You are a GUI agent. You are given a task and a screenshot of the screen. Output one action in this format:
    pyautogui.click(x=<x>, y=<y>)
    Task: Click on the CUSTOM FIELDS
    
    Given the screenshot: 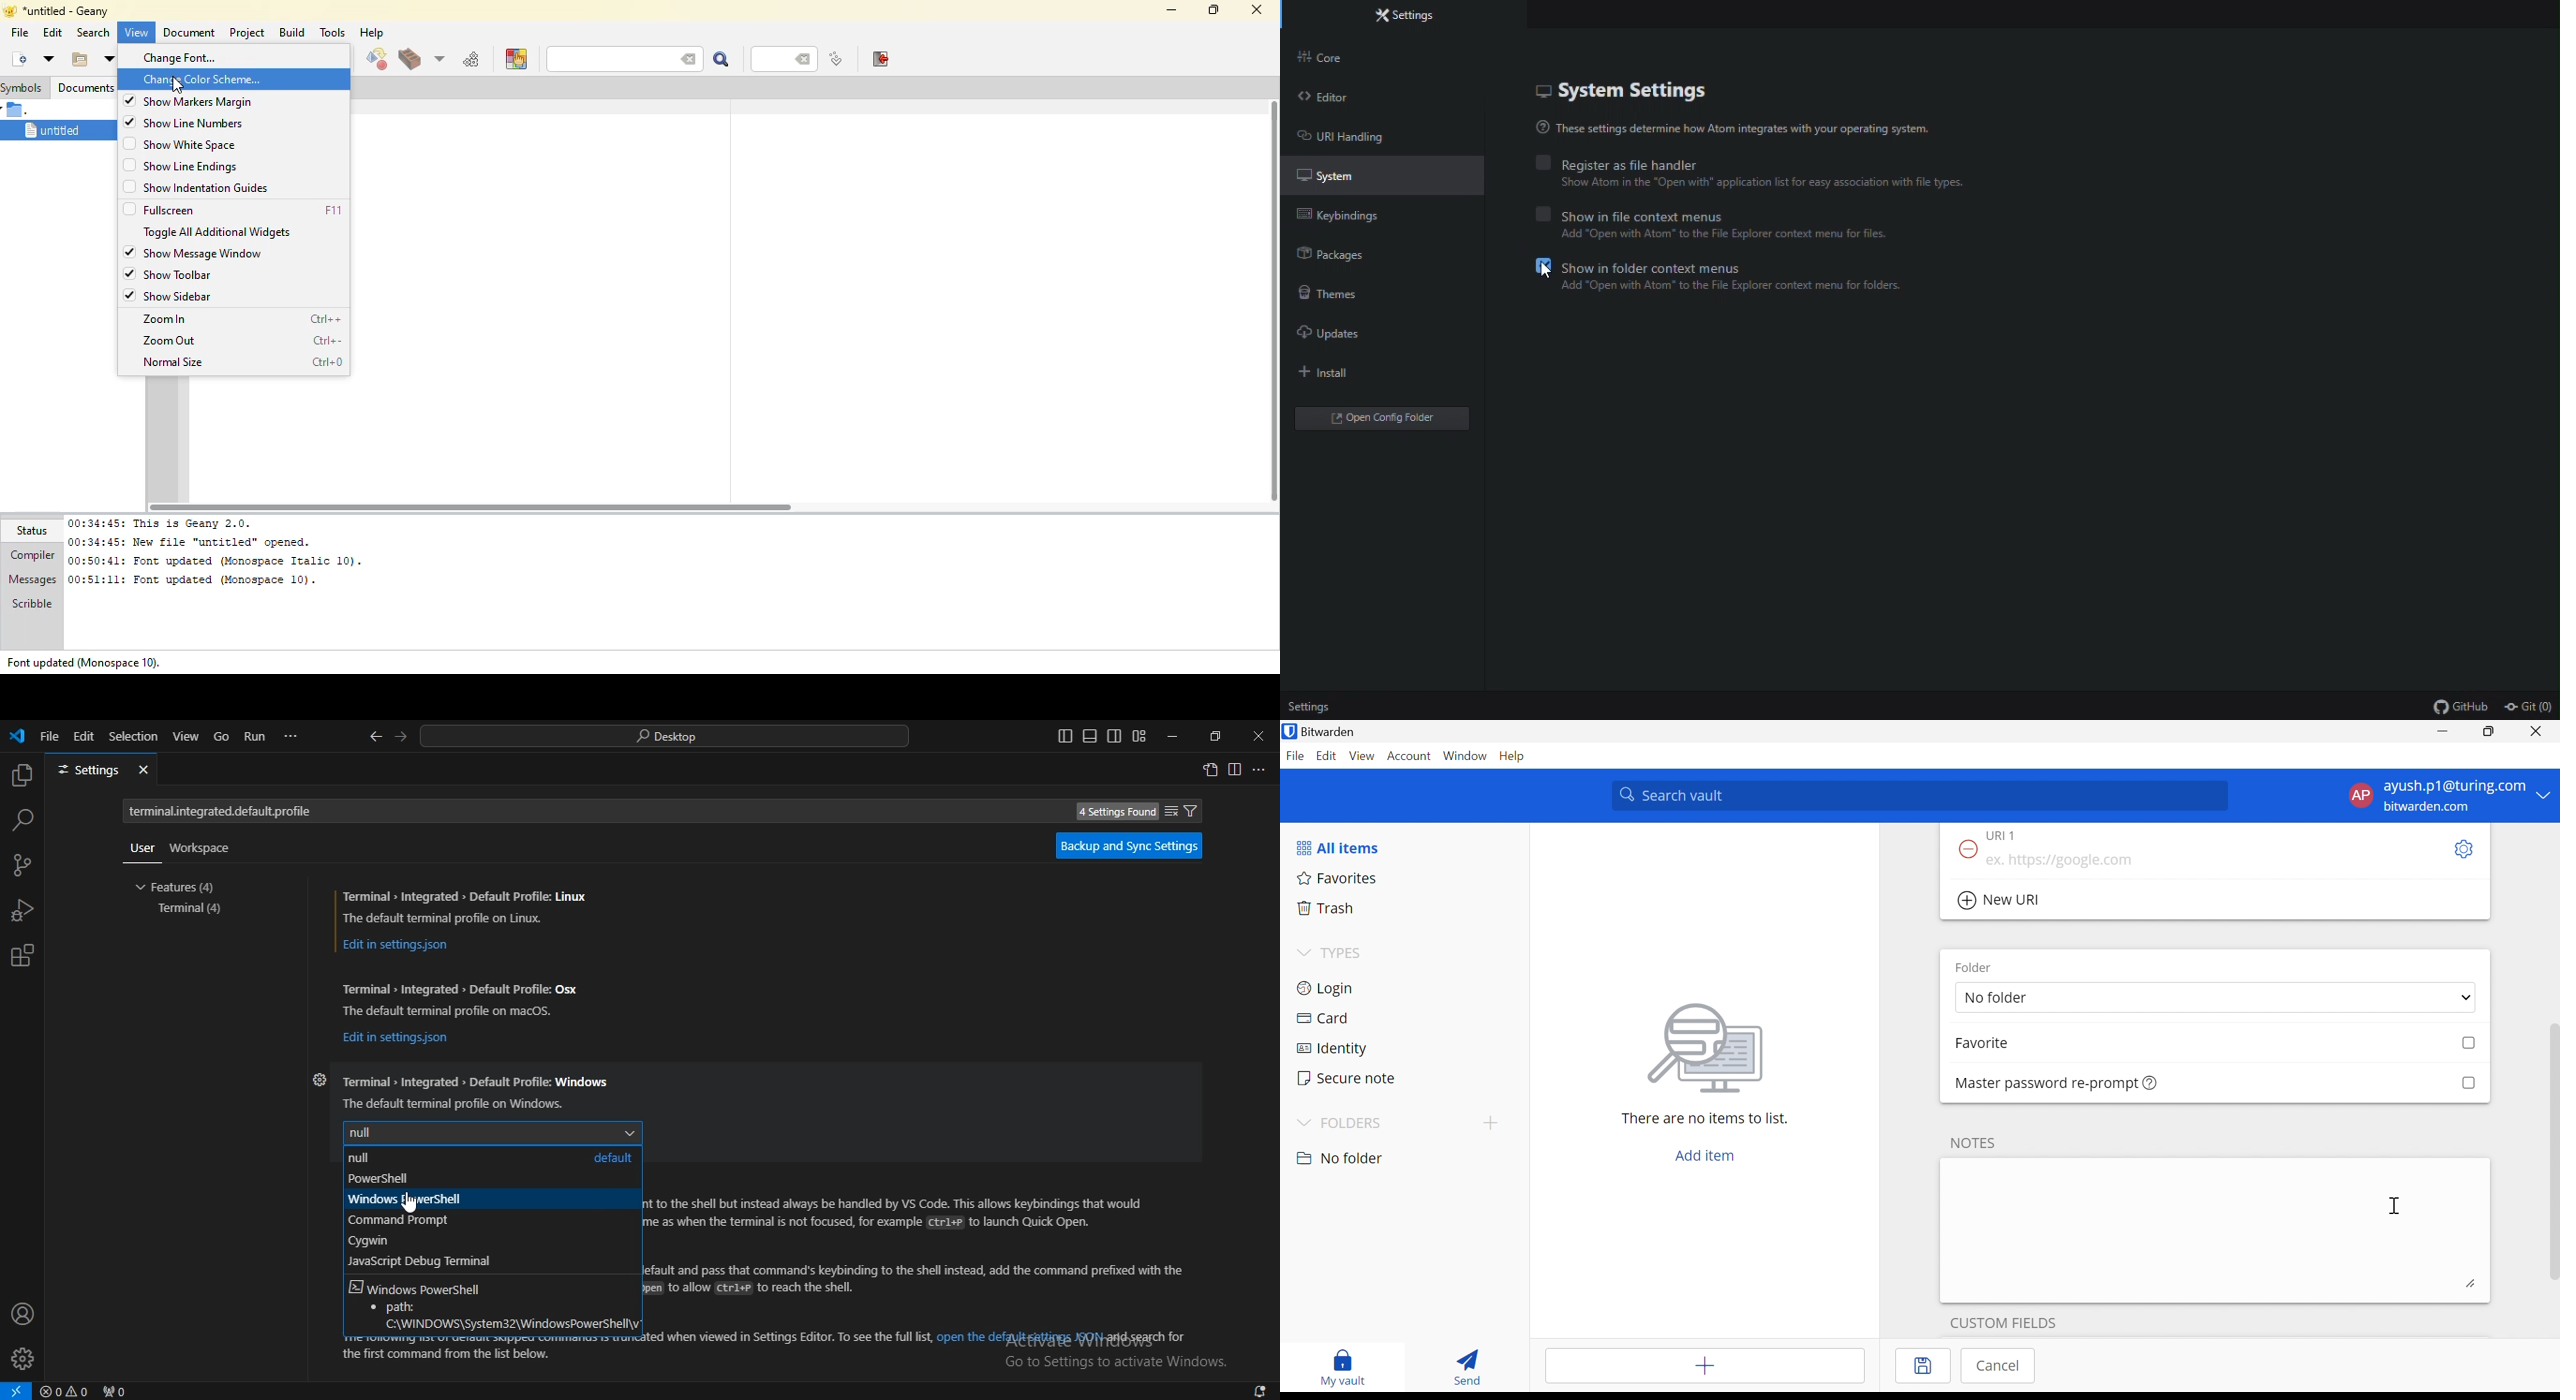 What is the action you would take?
    pyautogui.click(x=2003, y=1321)
    